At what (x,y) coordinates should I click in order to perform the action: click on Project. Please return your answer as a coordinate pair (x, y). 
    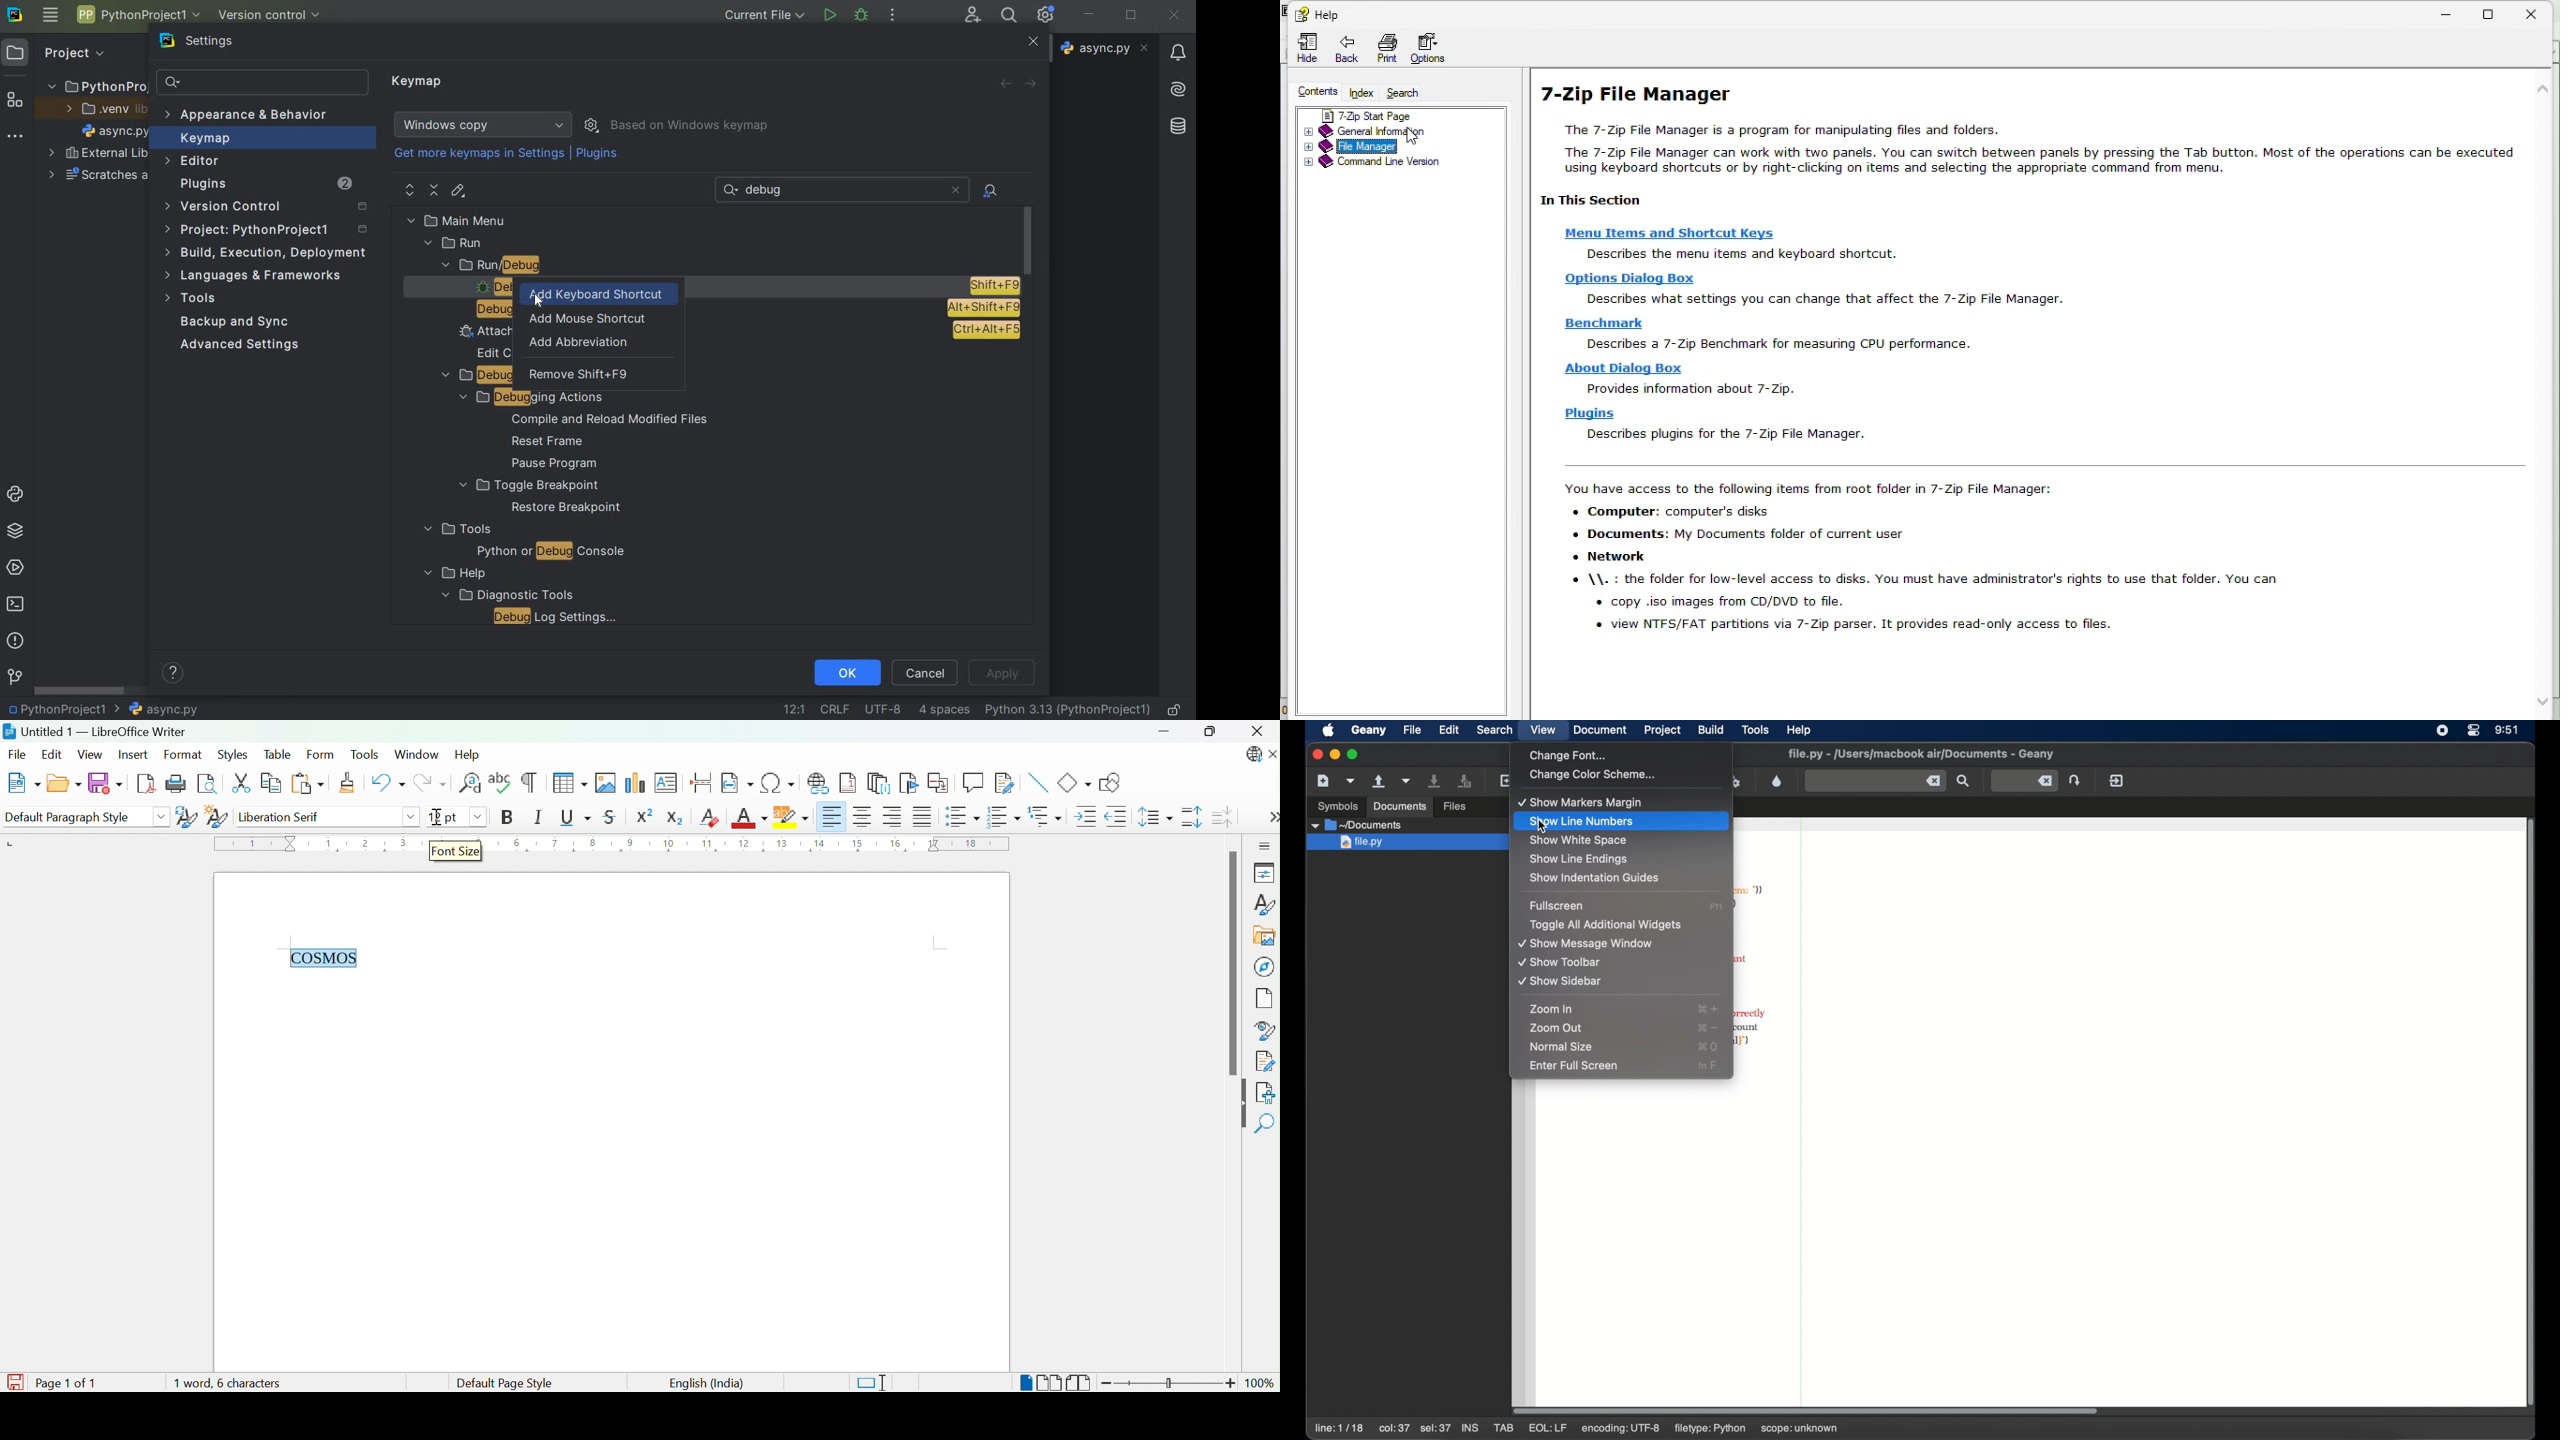
    Looking at the image, I should click on (73, 51).